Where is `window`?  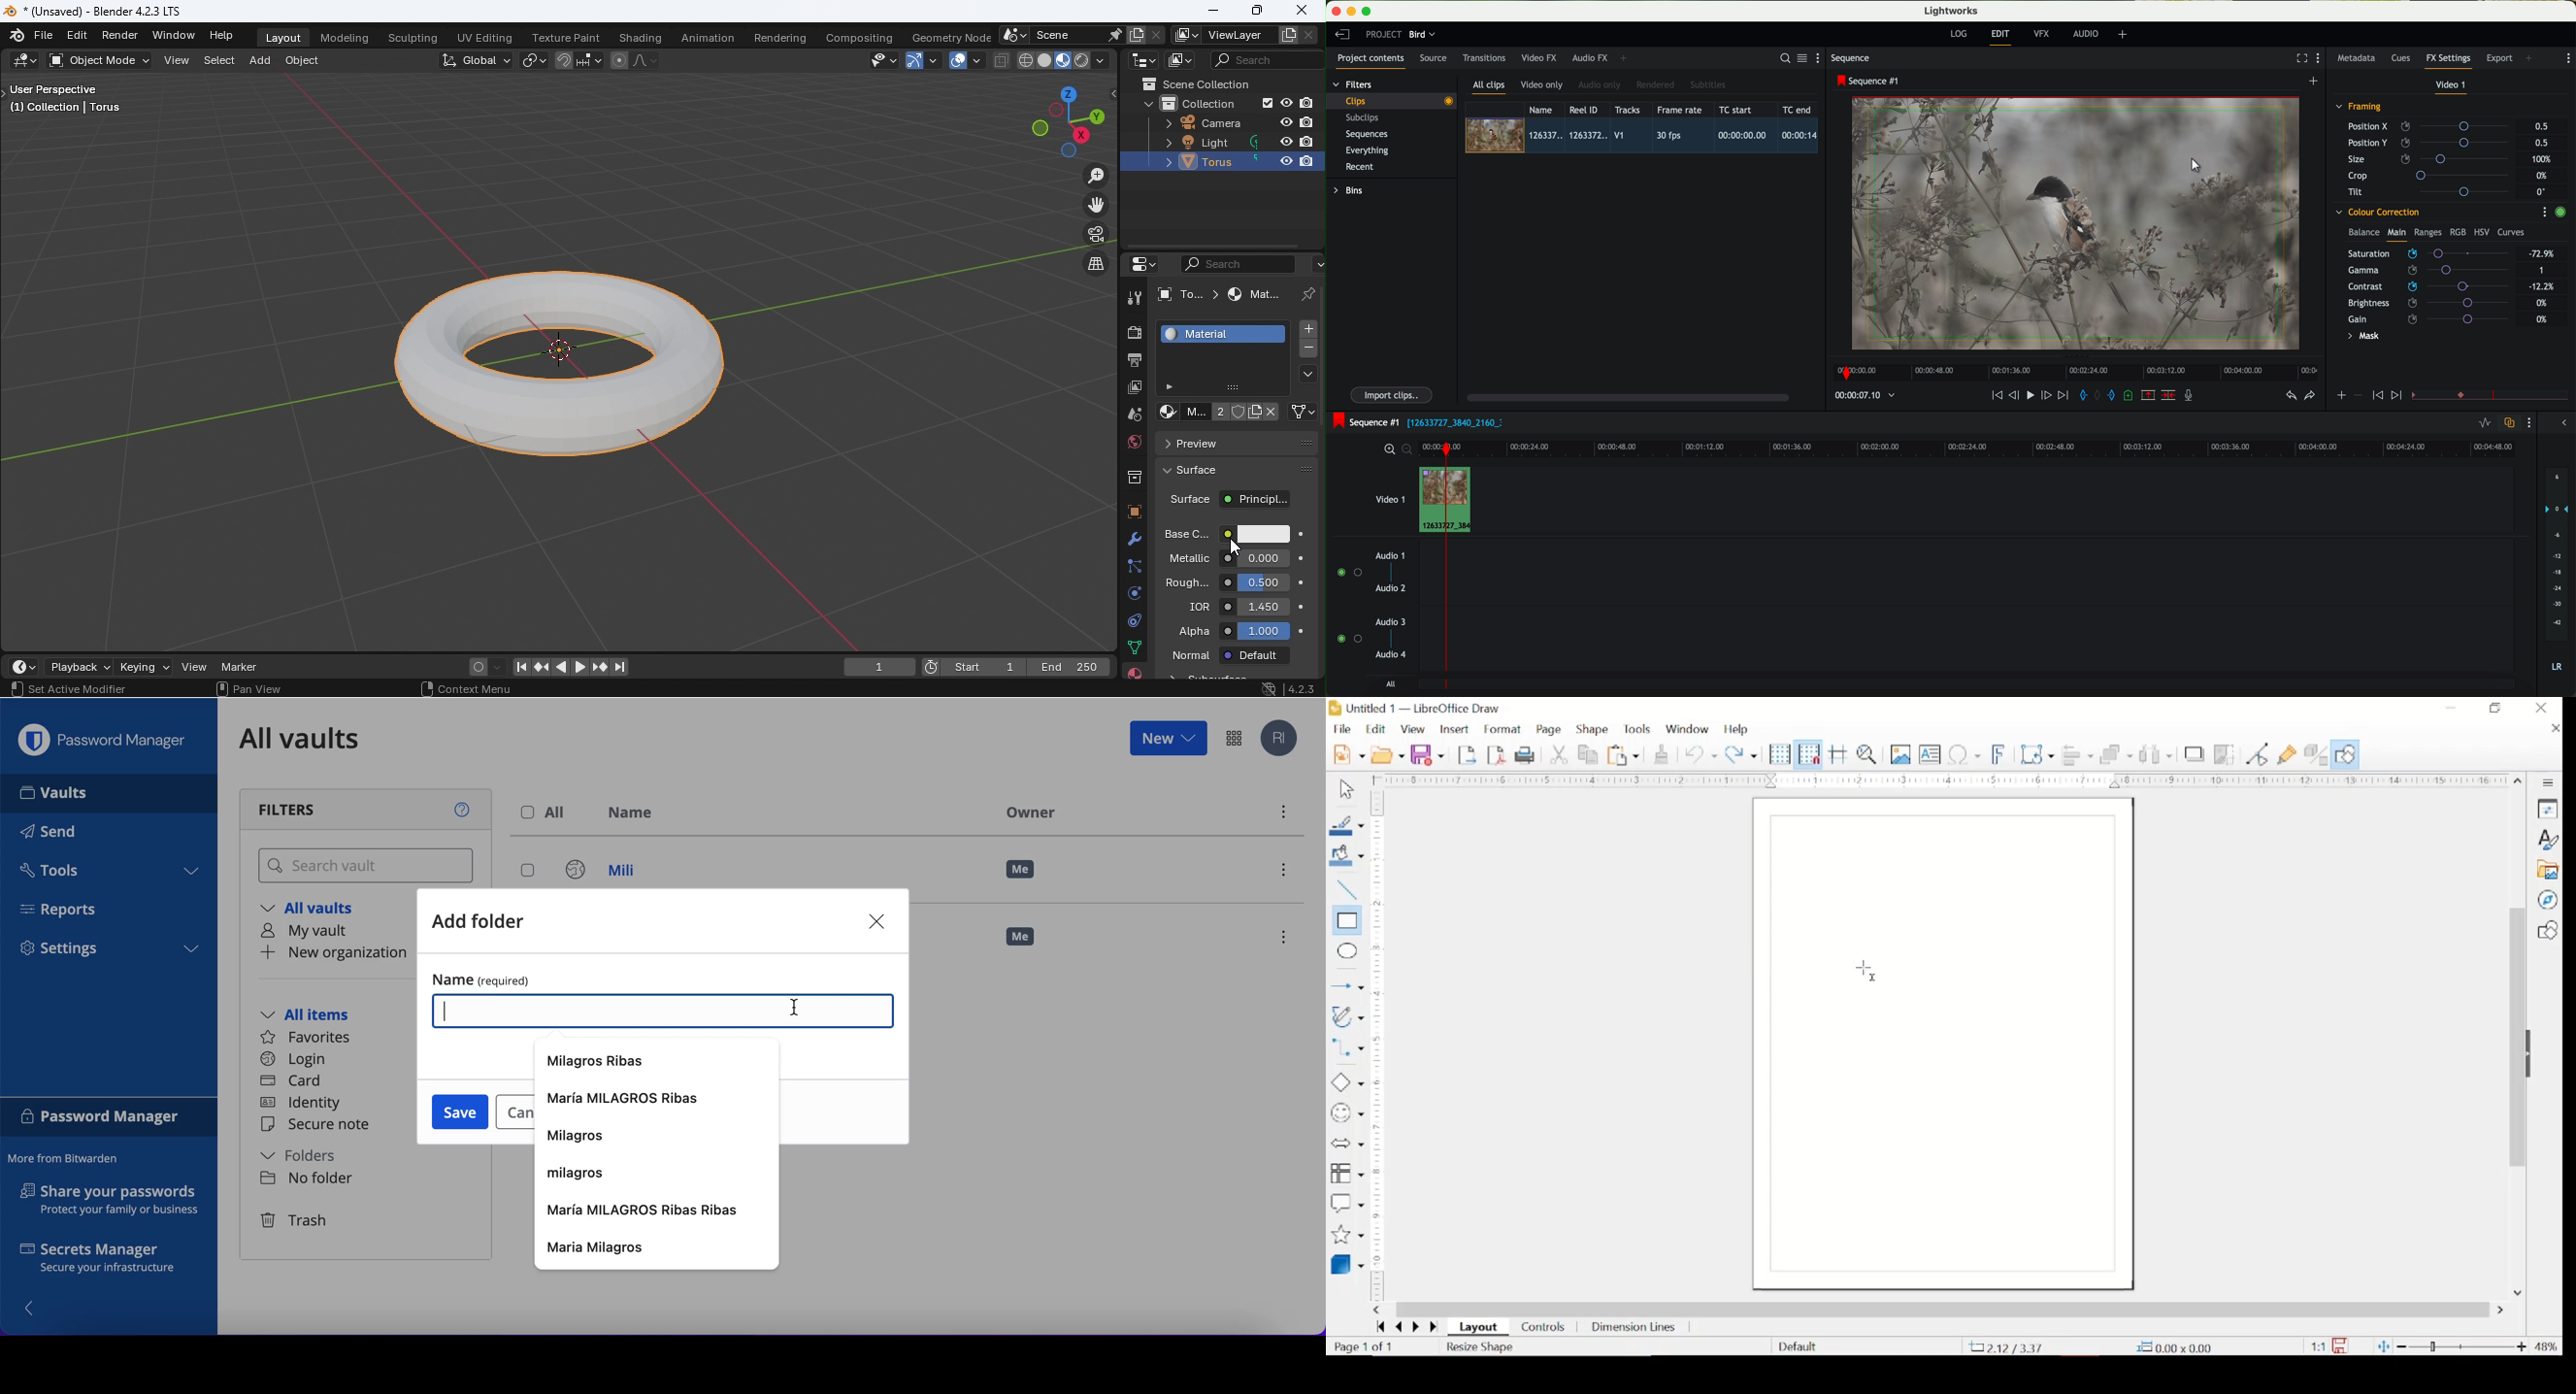 window is located at coordinates (1687, 727).